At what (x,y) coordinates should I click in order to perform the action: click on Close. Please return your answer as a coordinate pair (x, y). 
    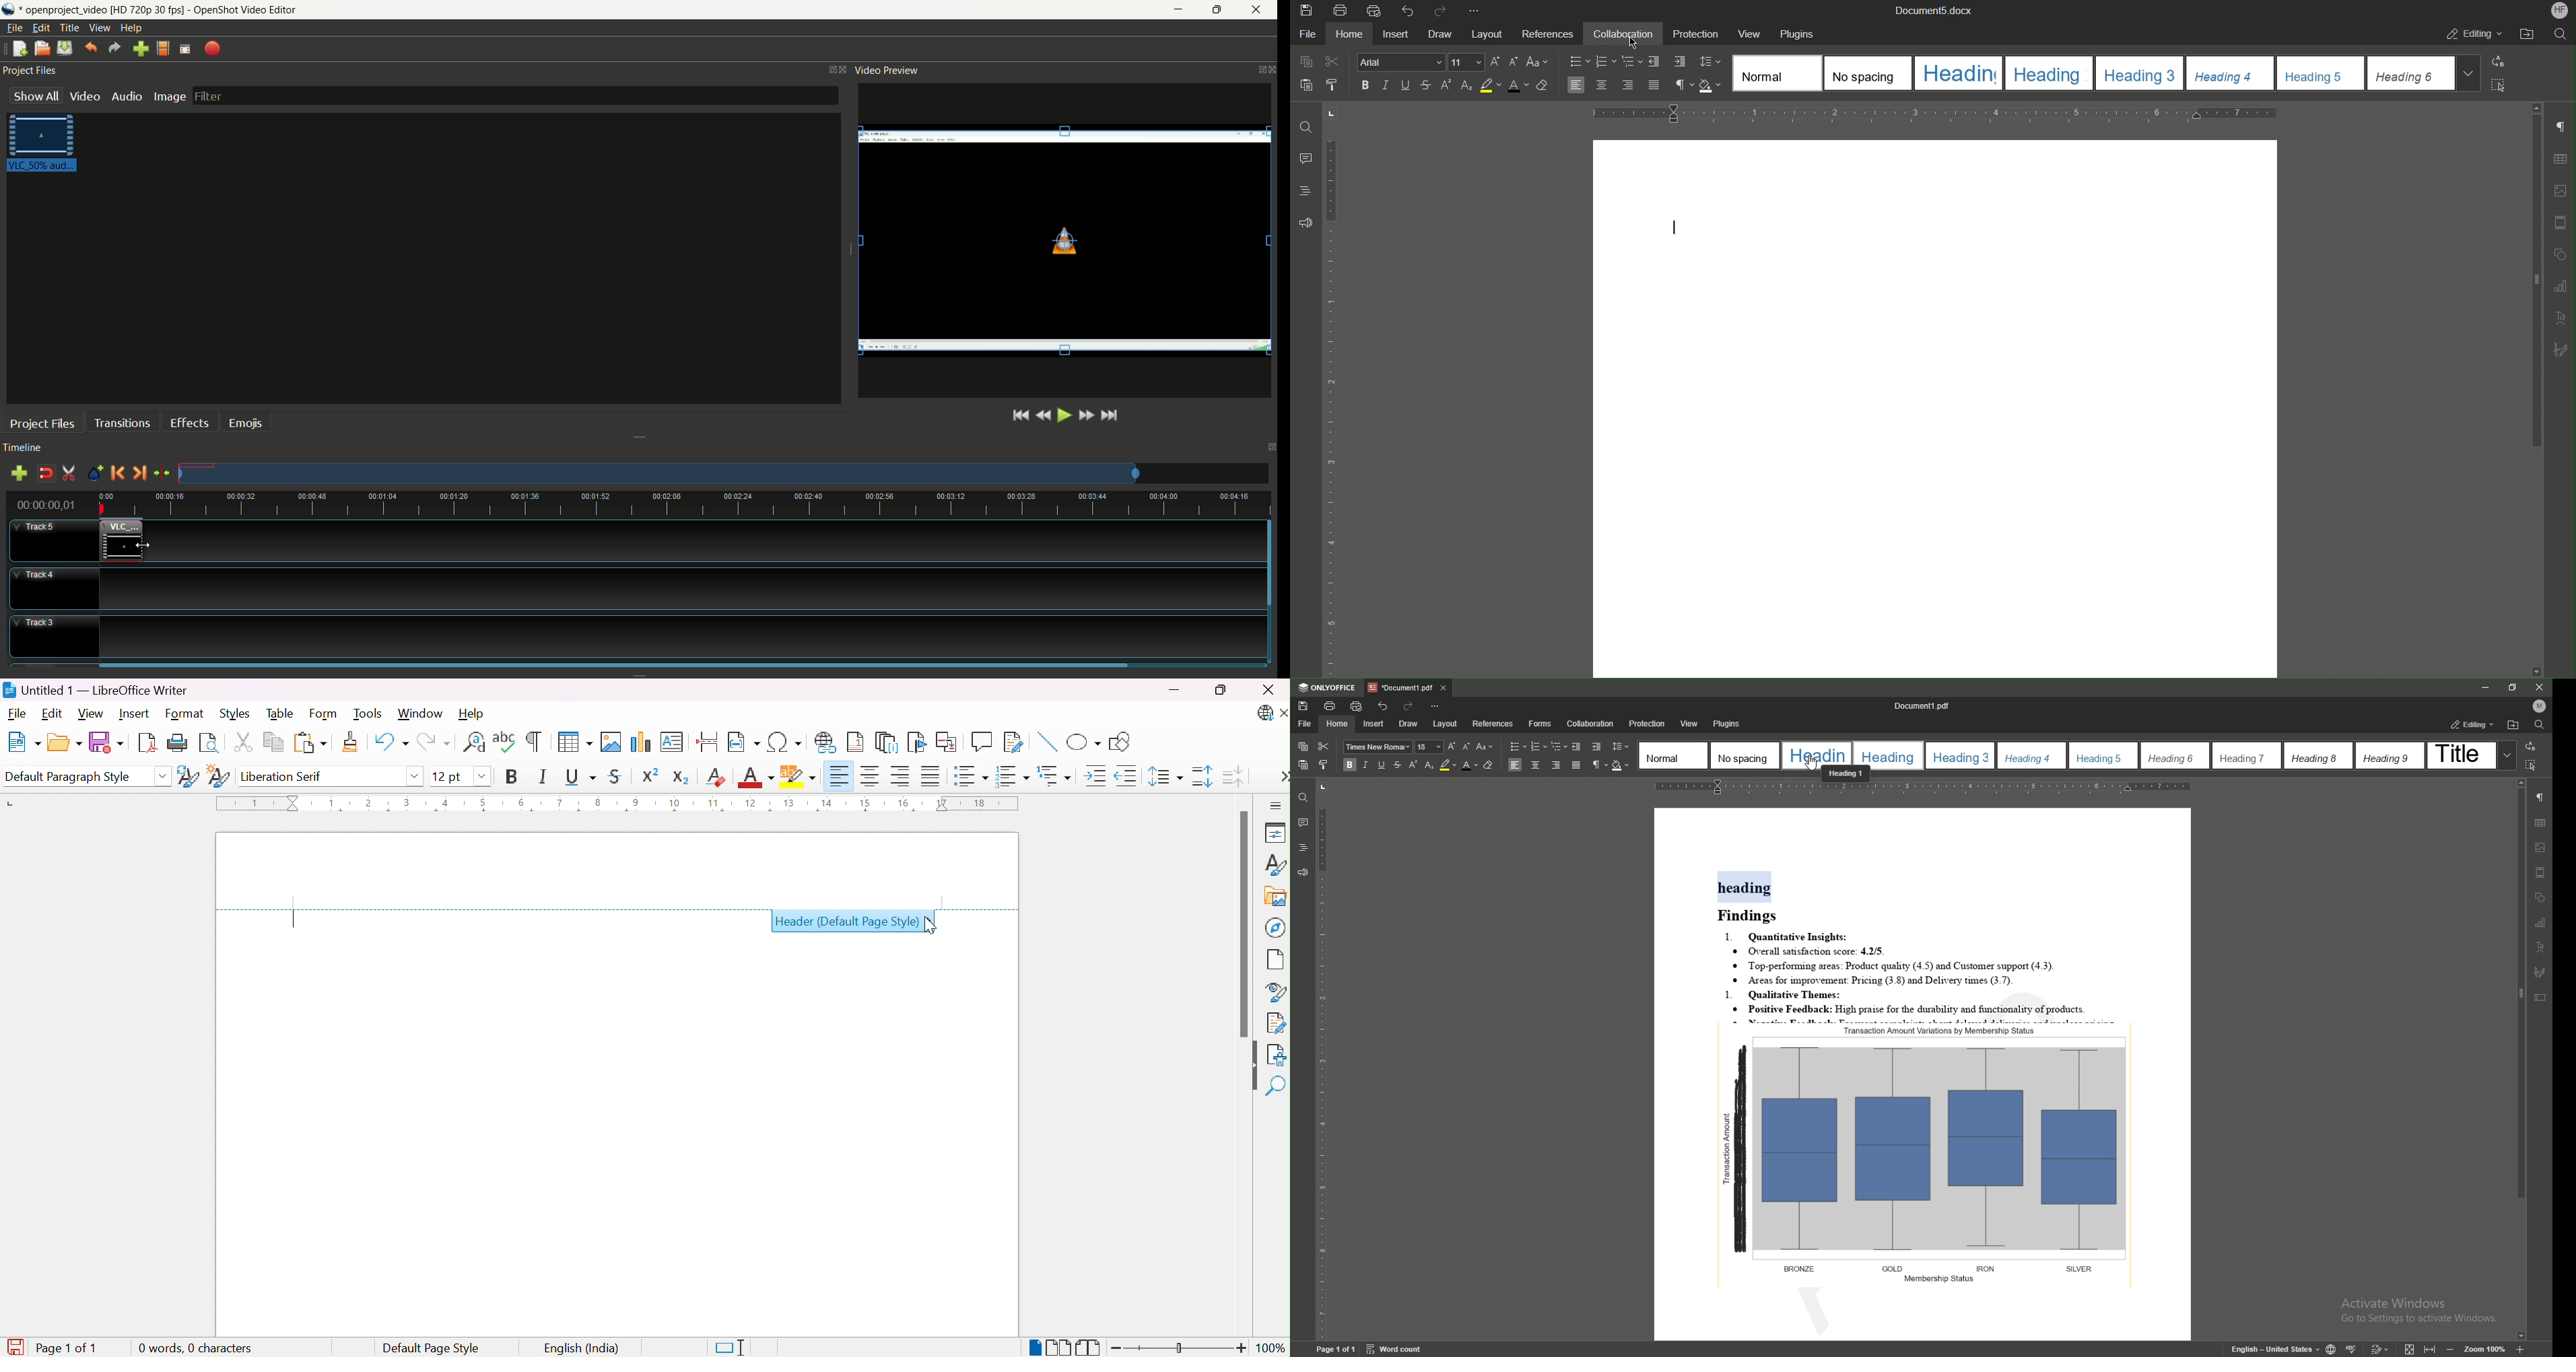
    Looking at the image, I should click on (1282, 713).